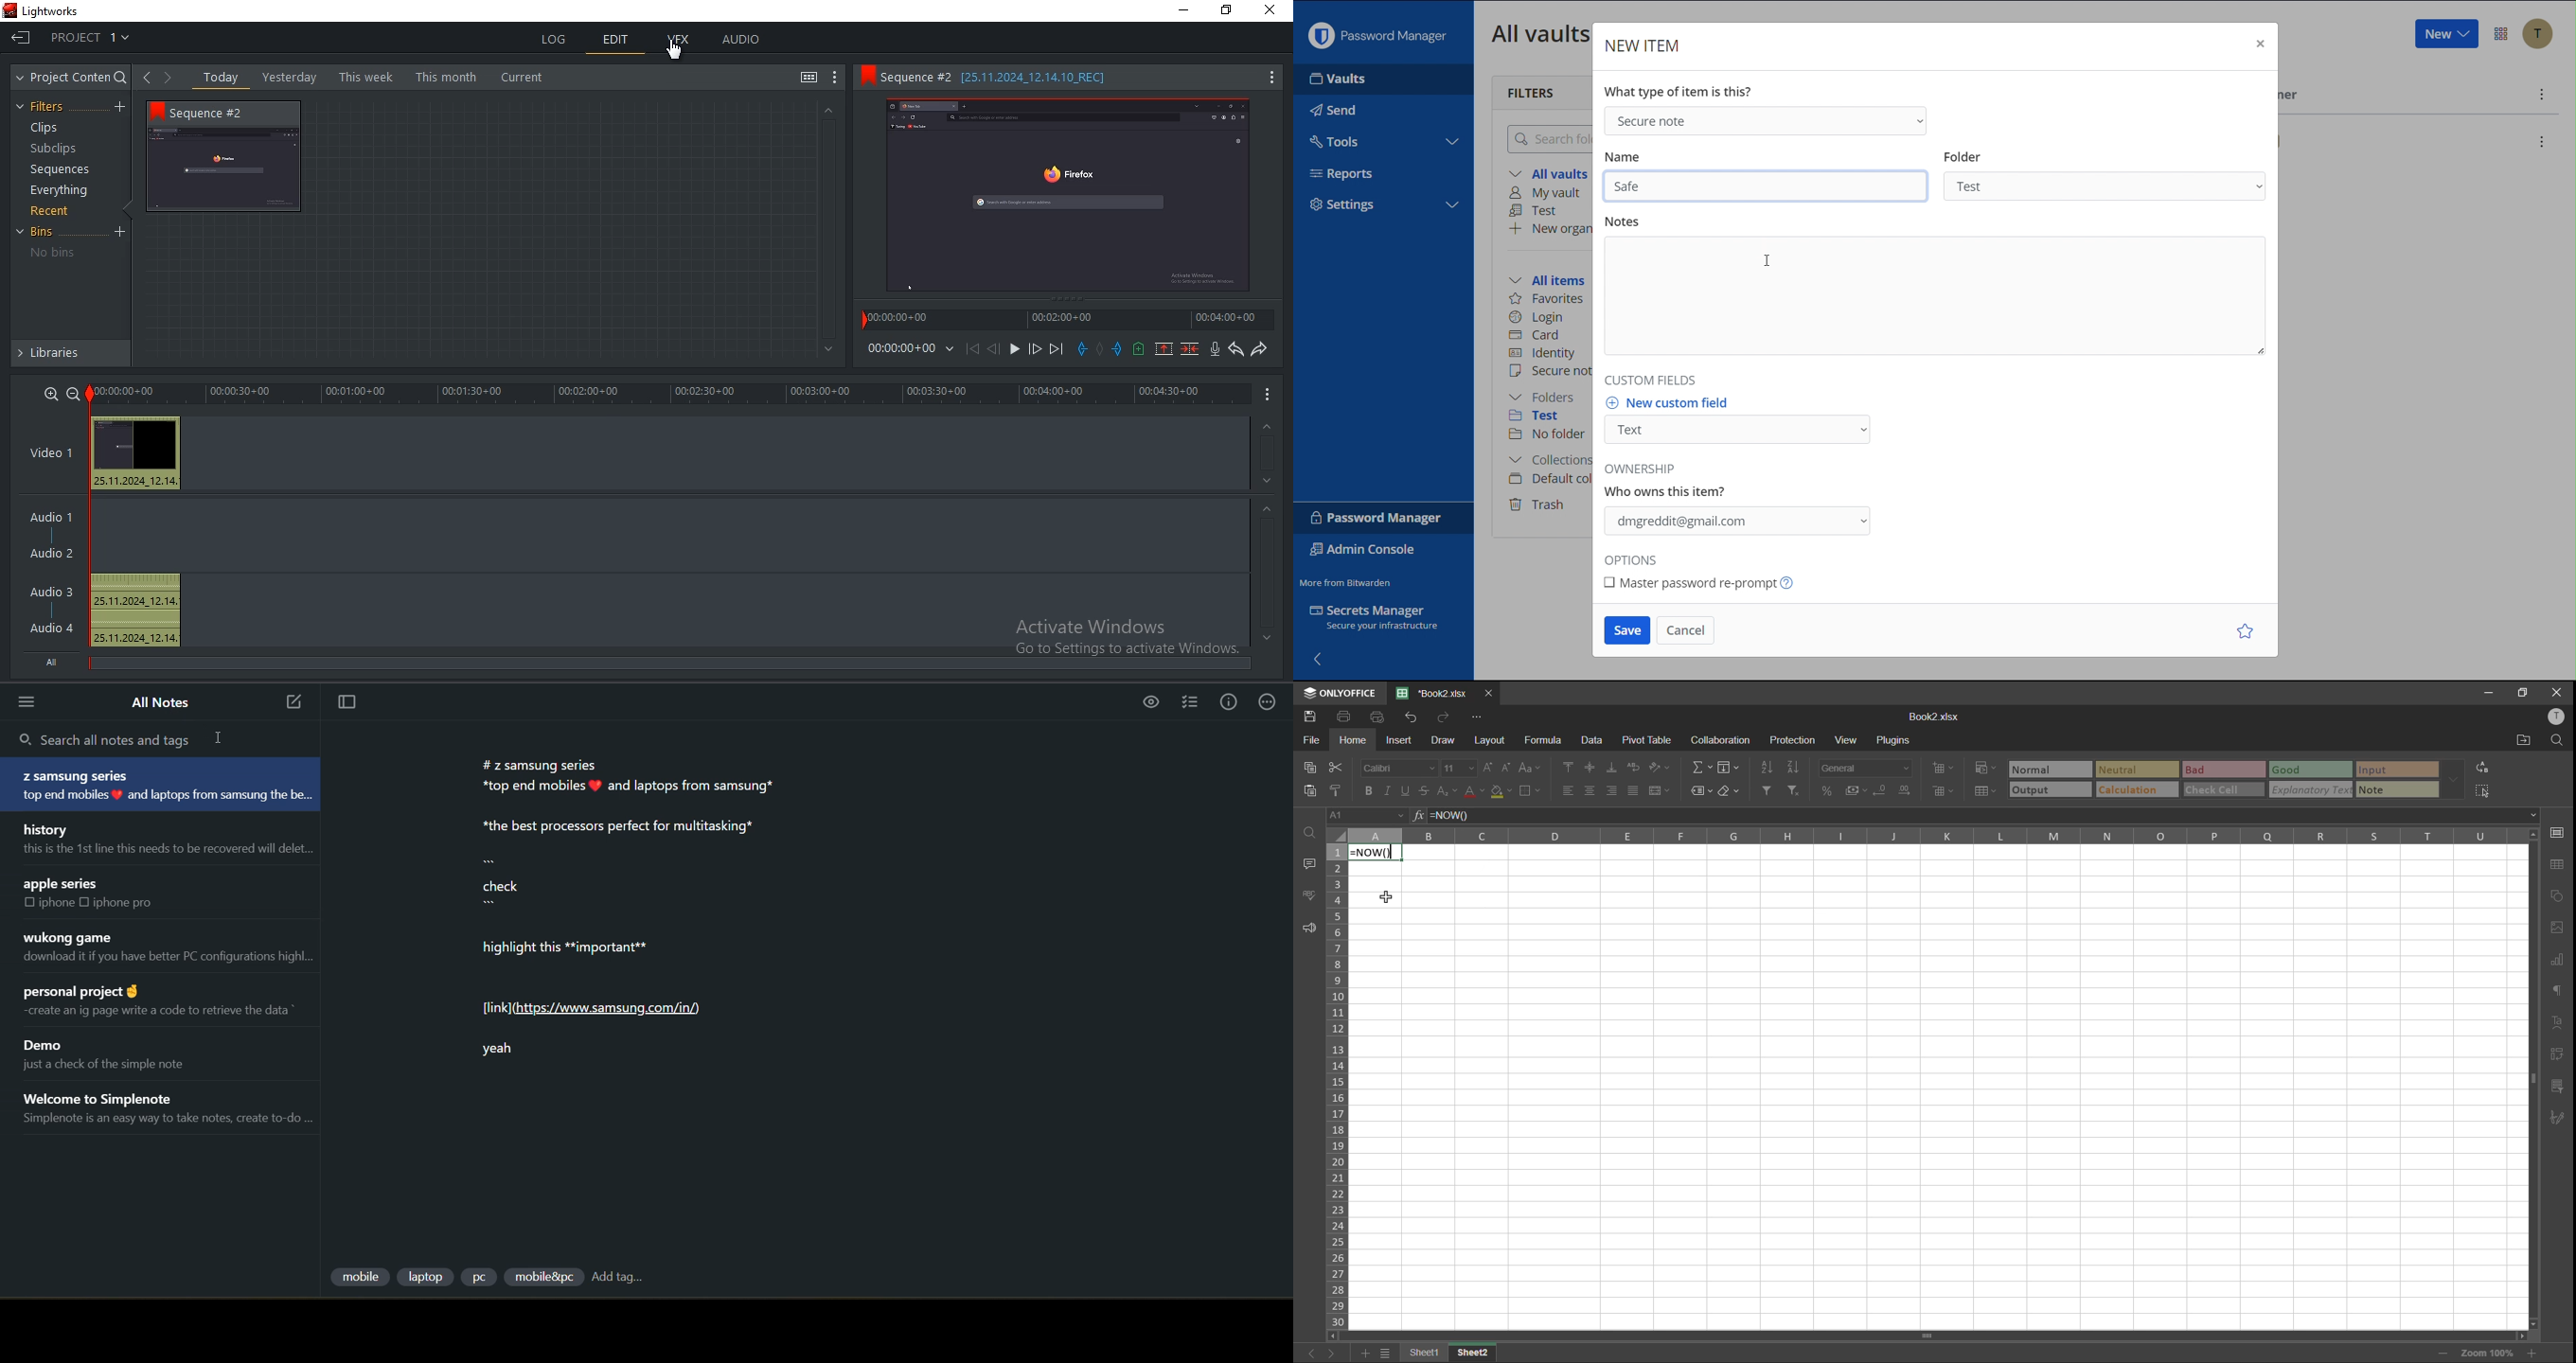 This screenshot has height=1372, width=2576. I want to click on add a cue at current position, so click(1140, 348).